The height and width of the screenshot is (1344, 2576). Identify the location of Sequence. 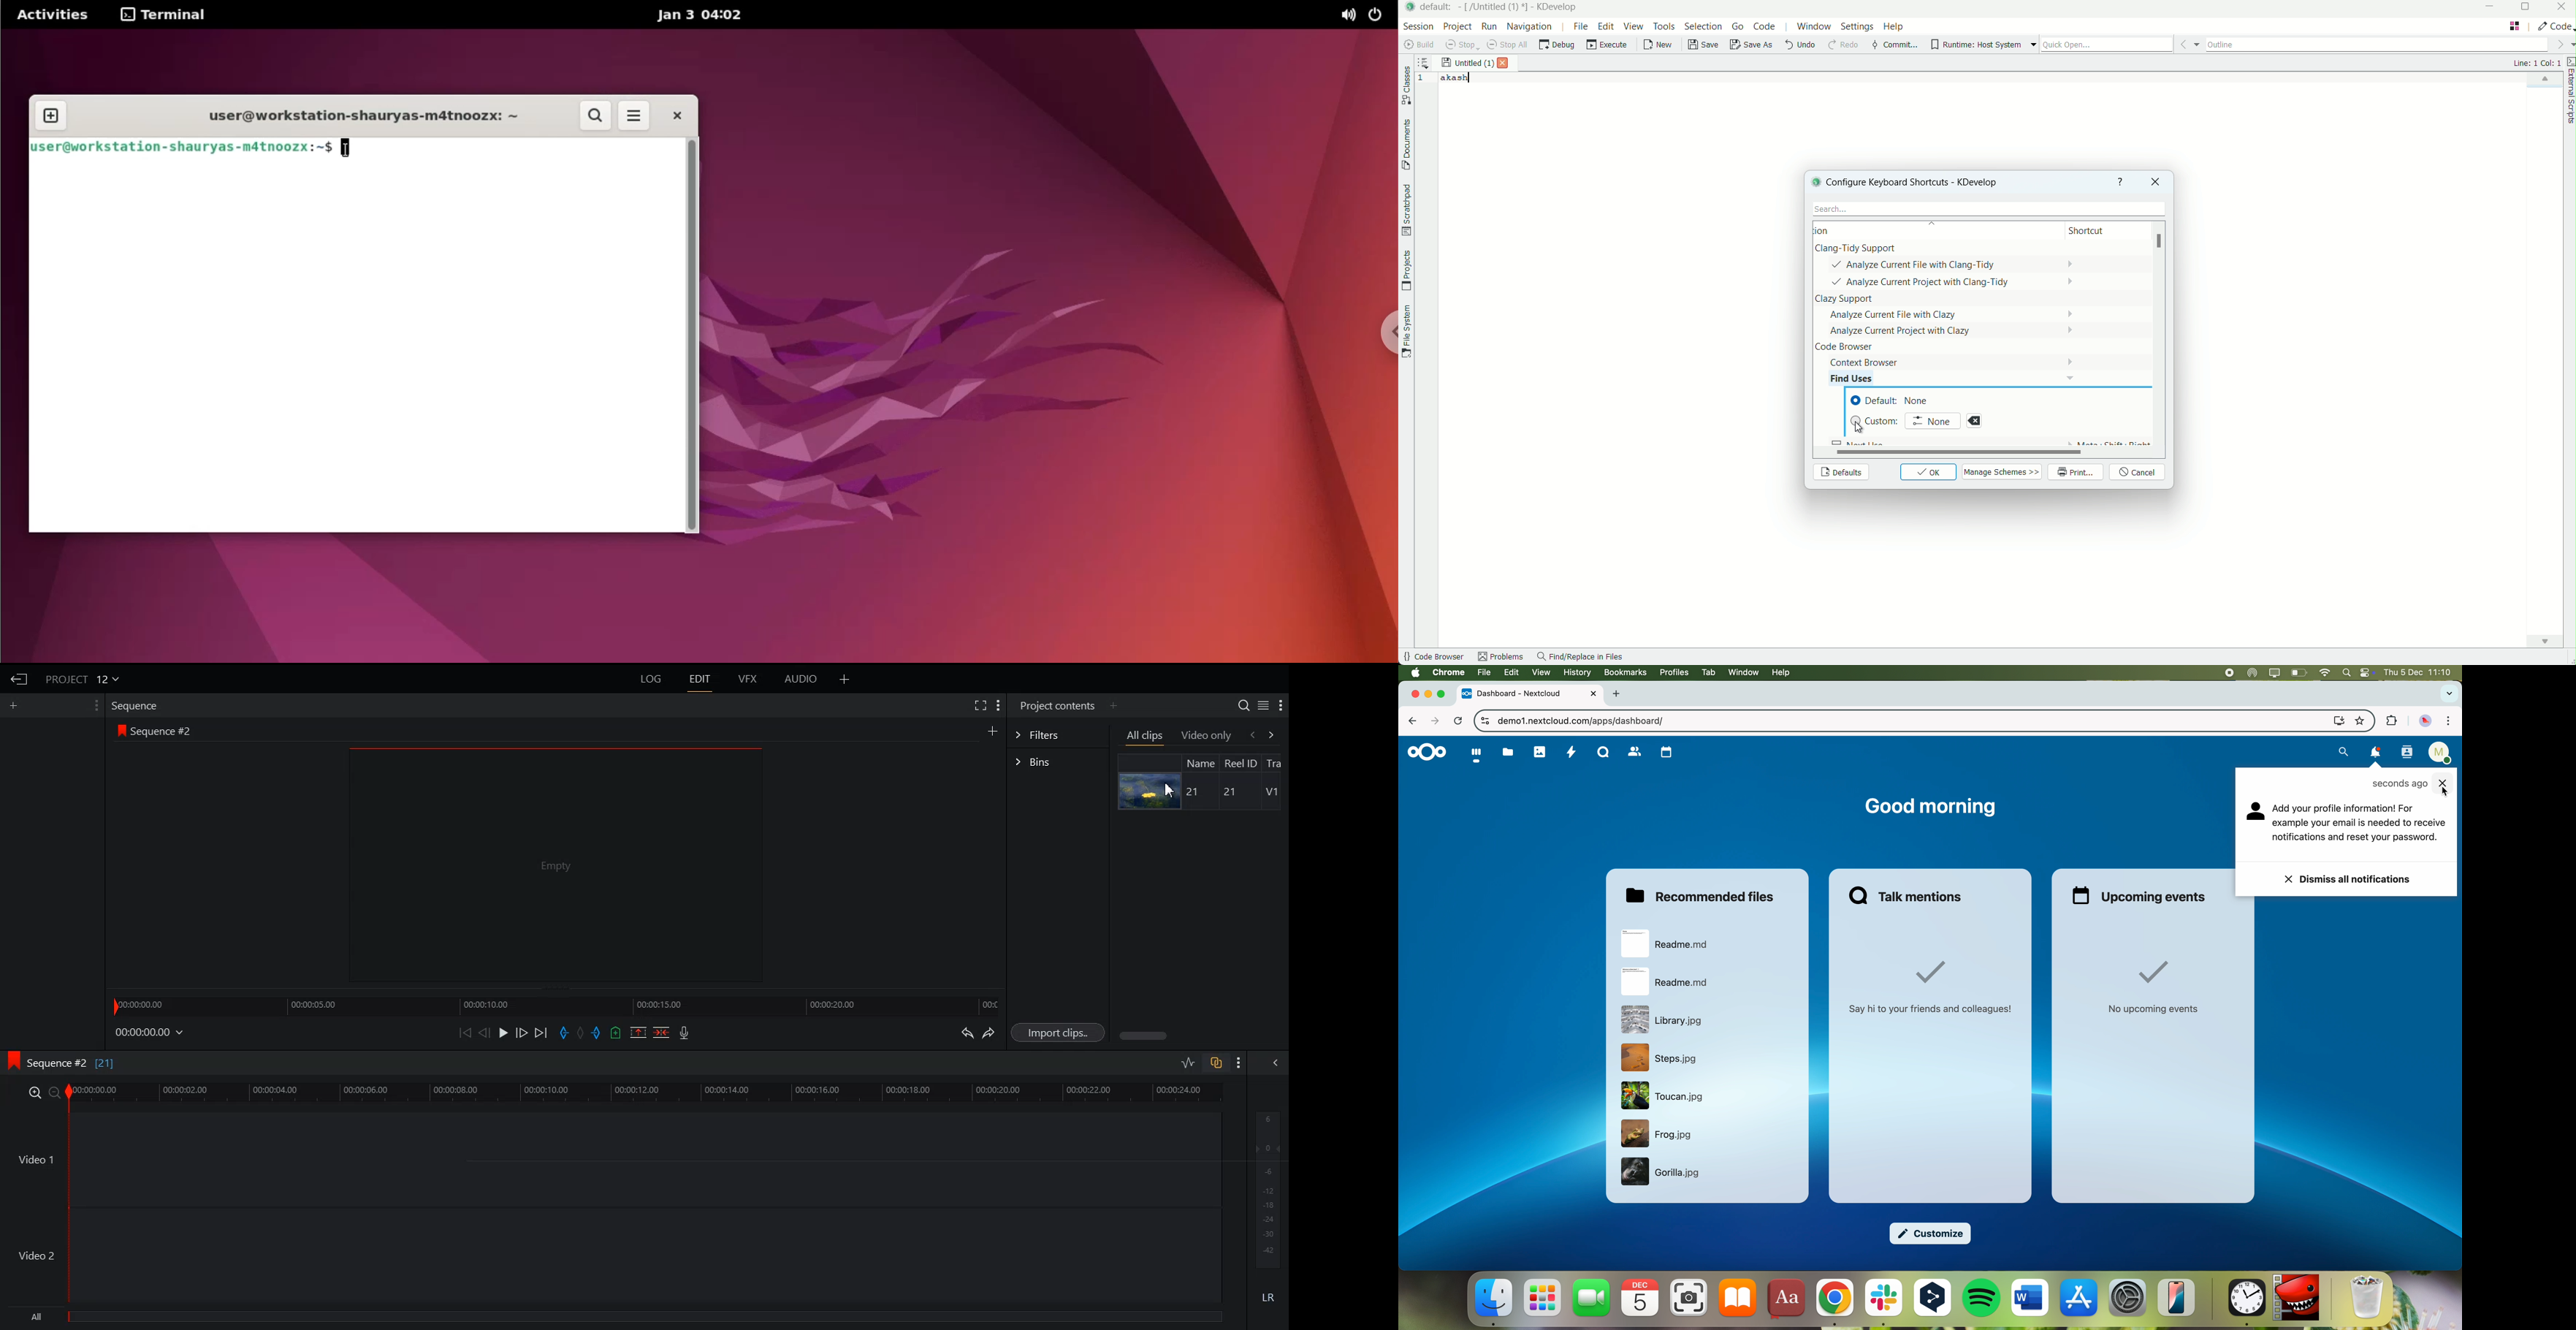
(137, 707).